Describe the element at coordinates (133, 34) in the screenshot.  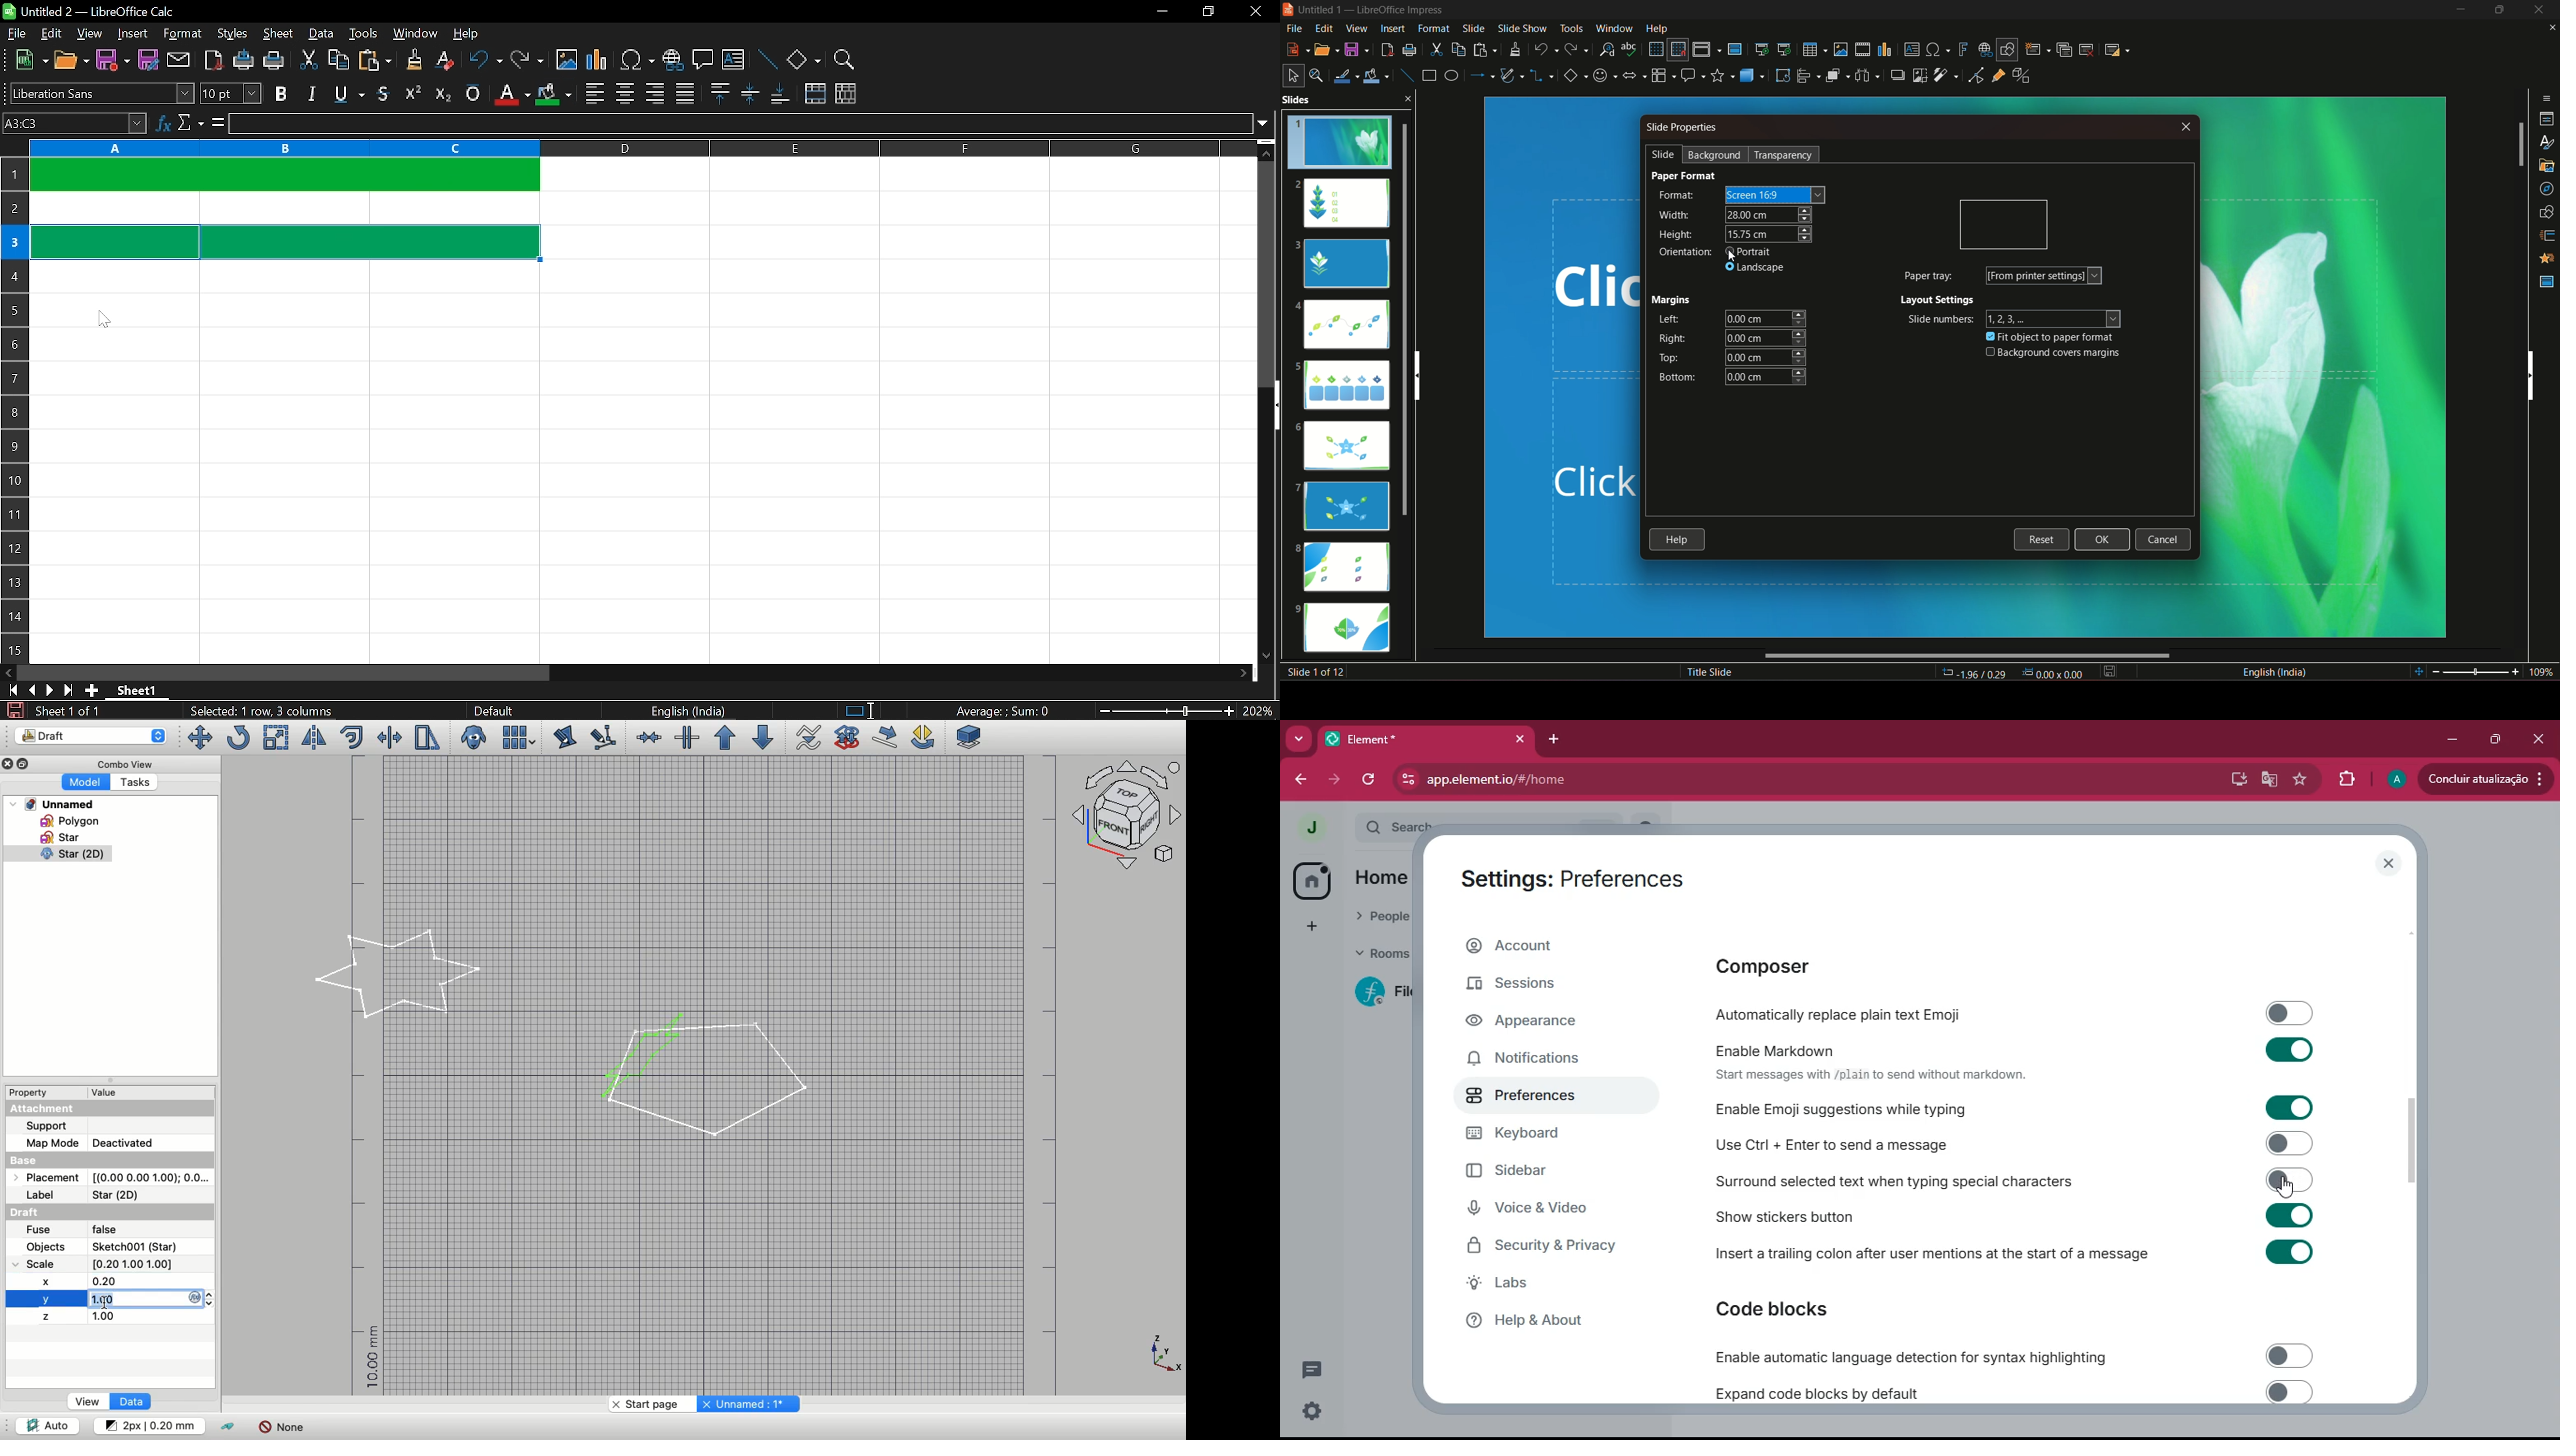
I see `insert` at that location.